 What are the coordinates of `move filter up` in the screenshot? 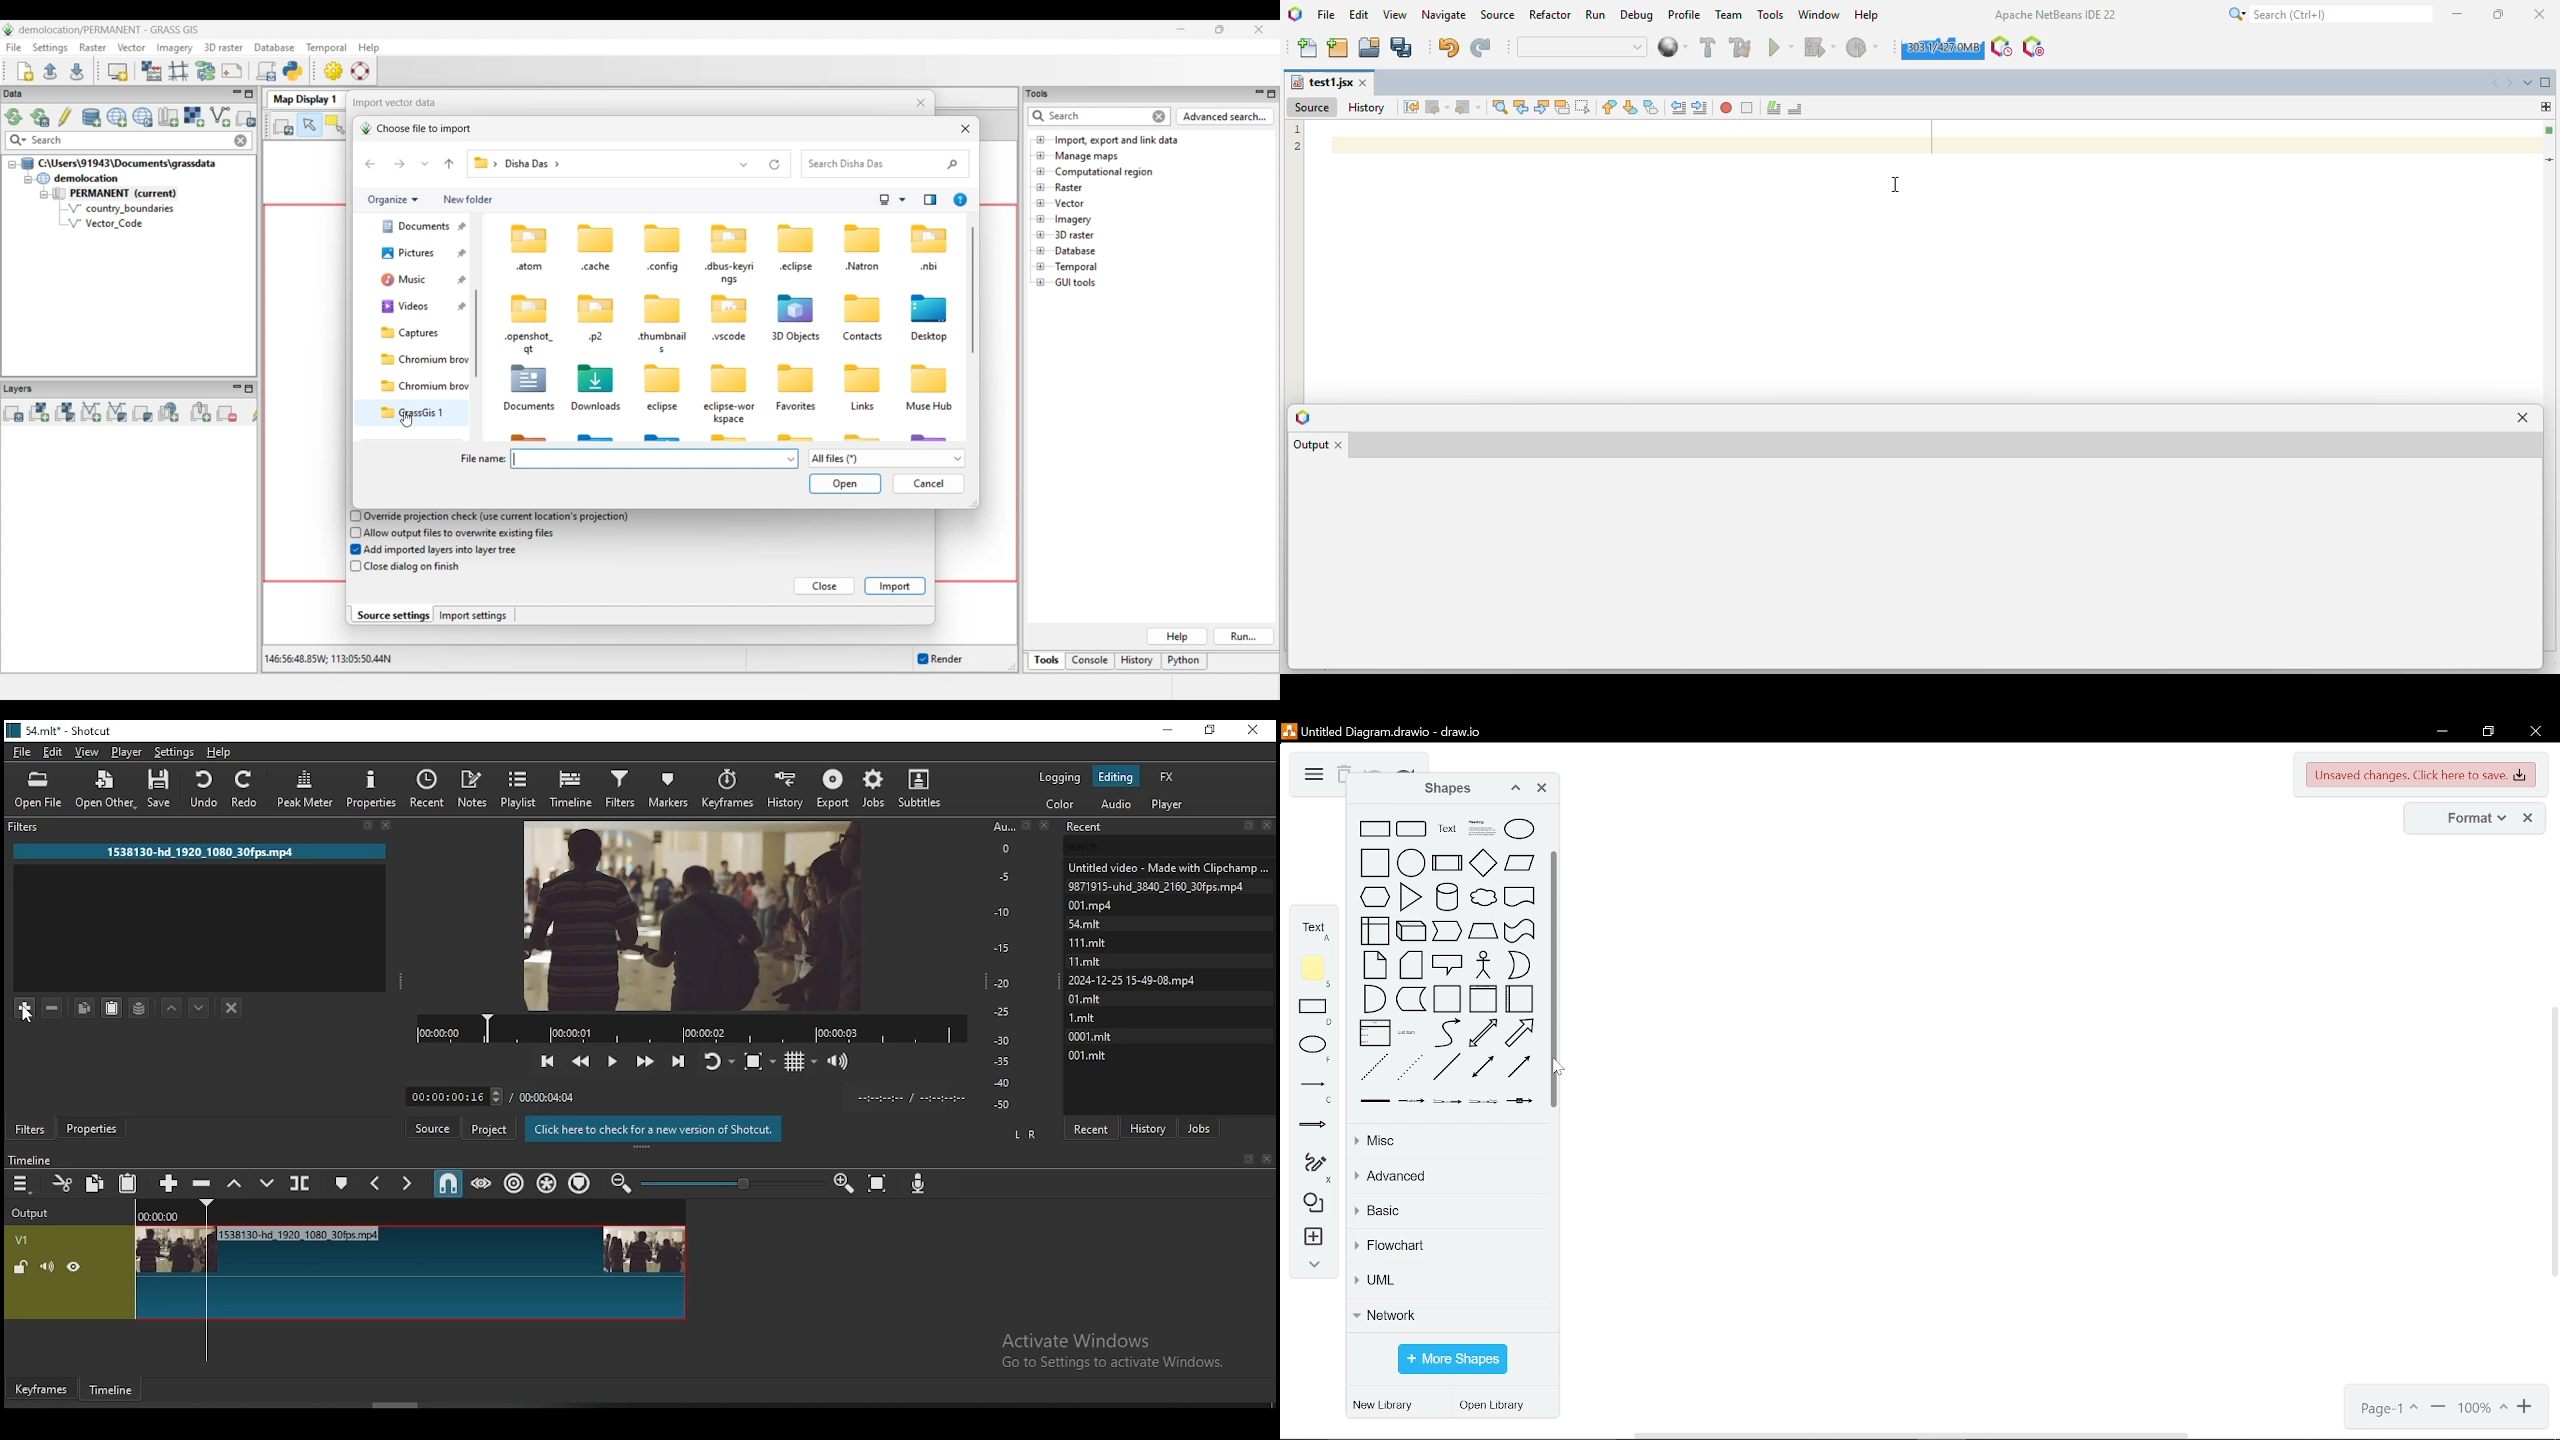 It's located at (171, 1009).